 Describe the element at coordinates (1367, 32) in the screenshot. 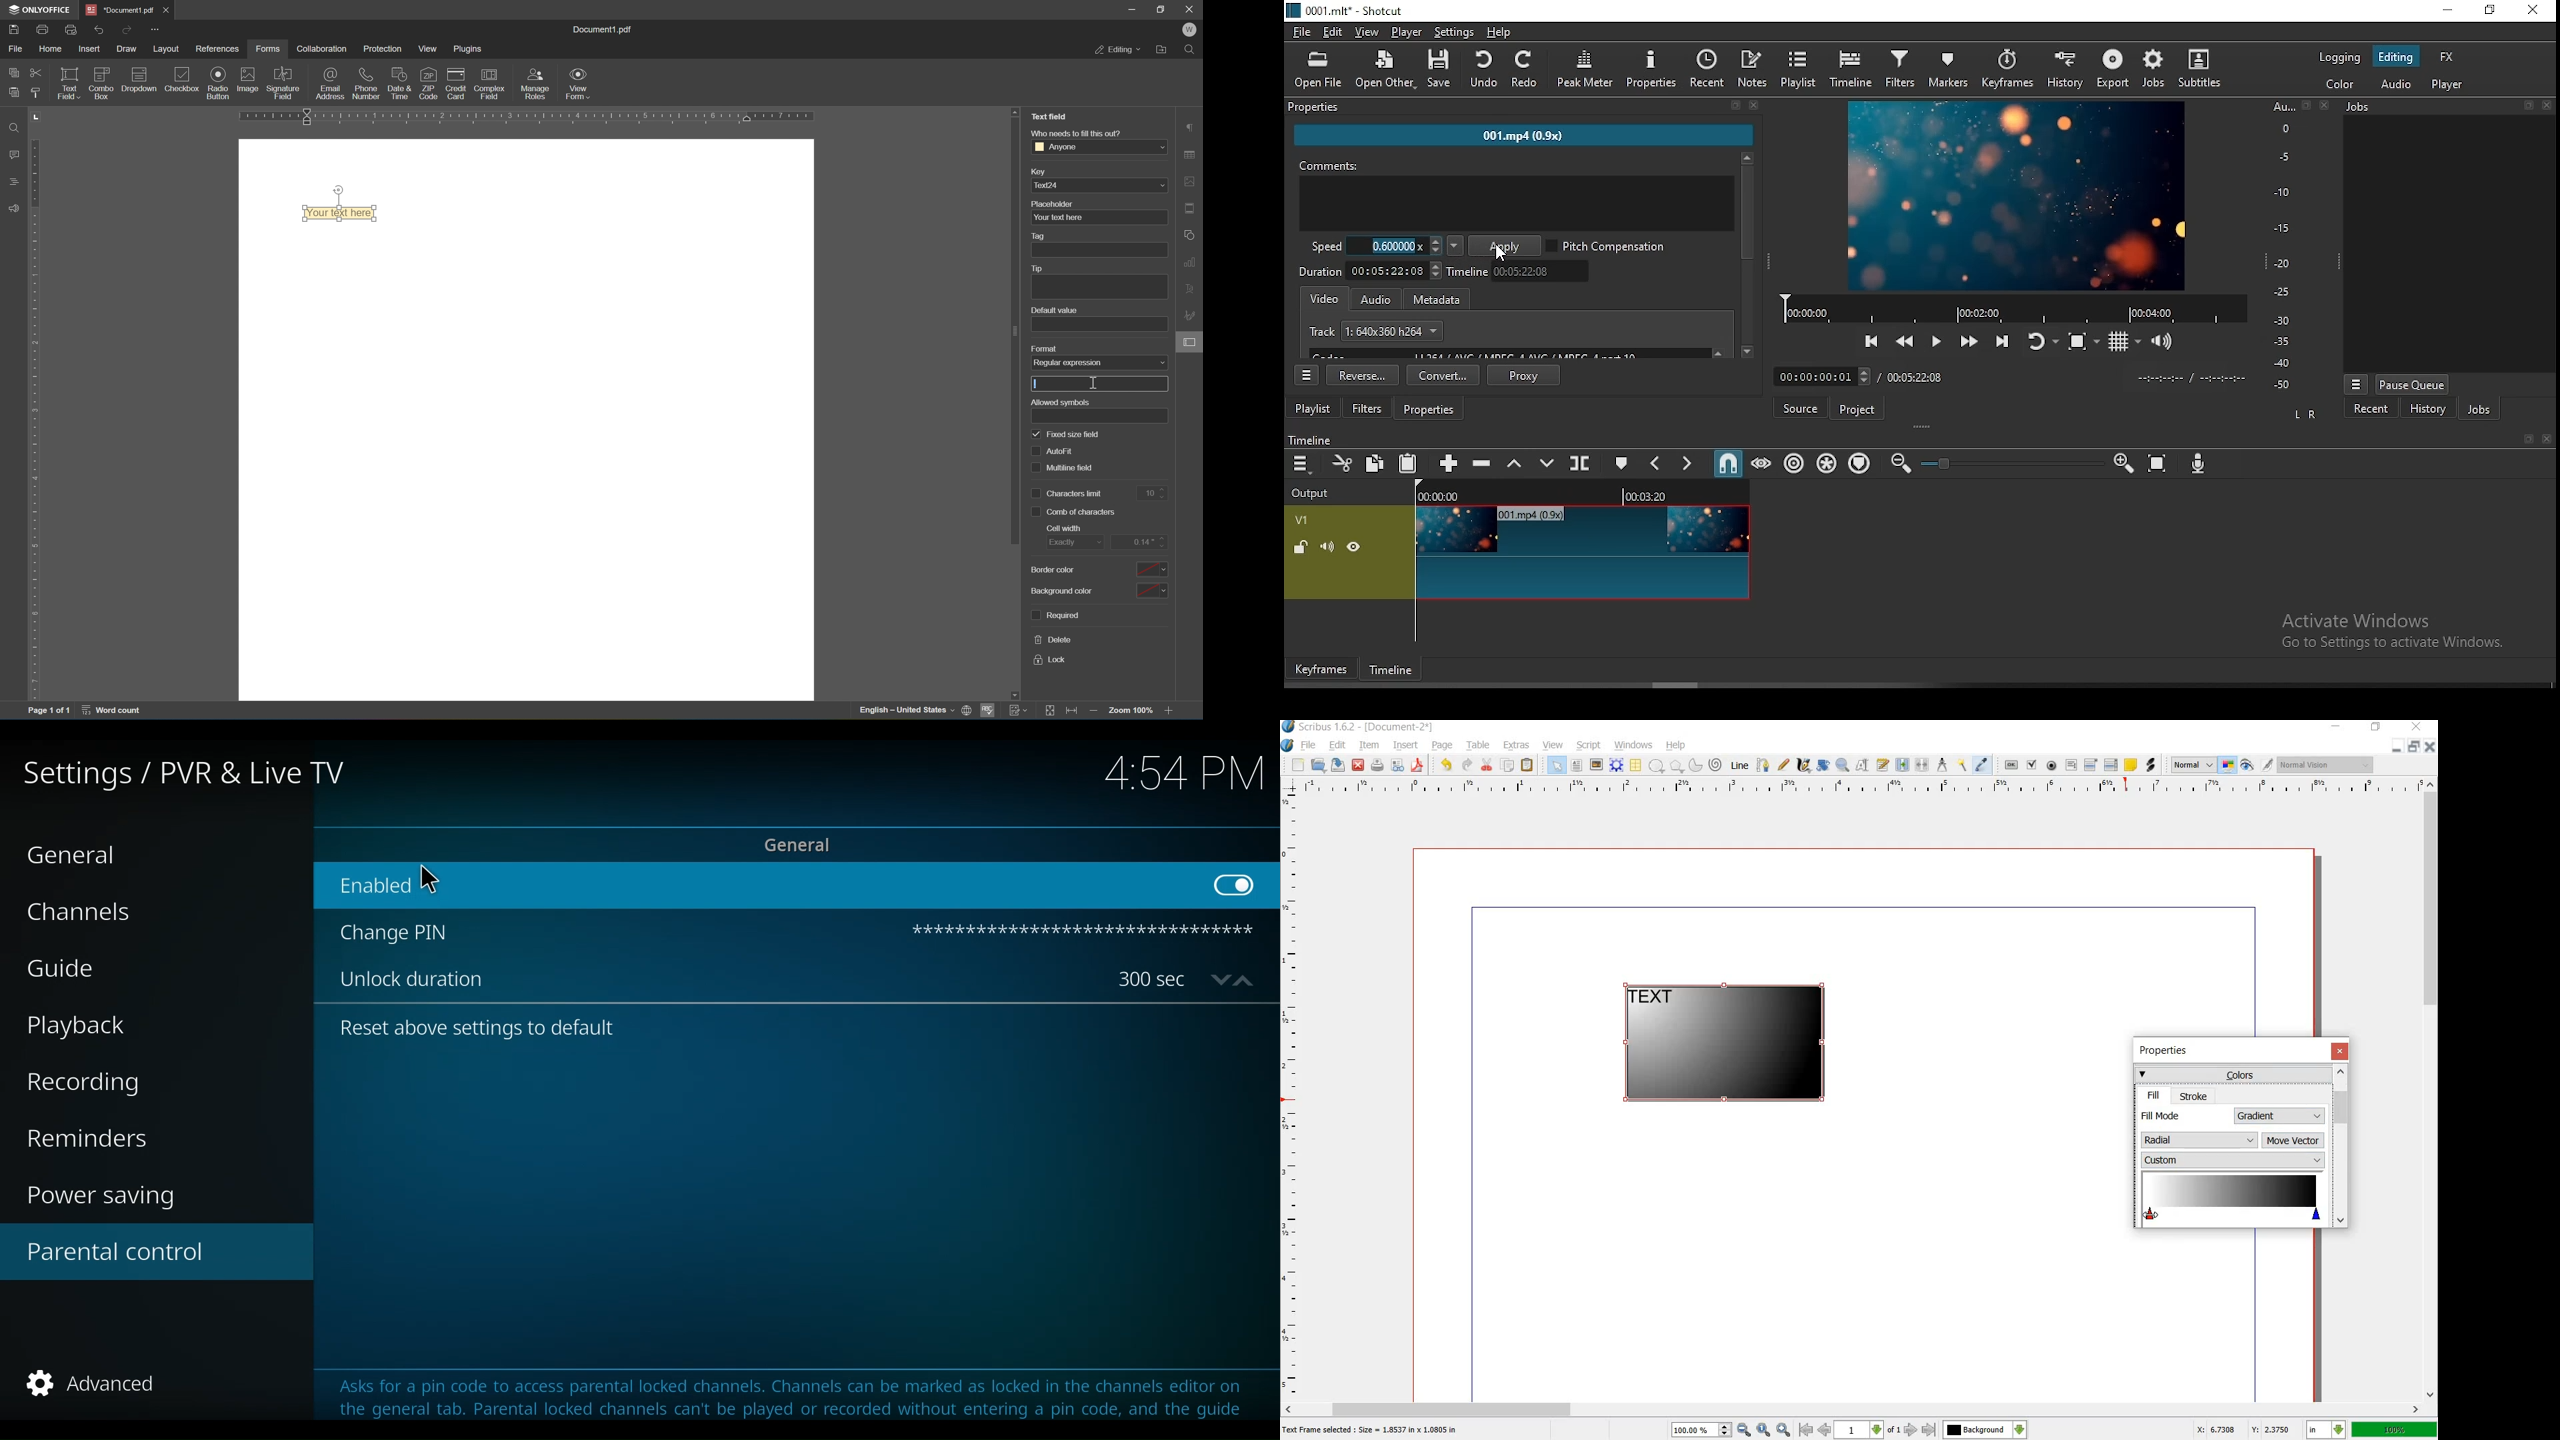

I see `view` at that location.